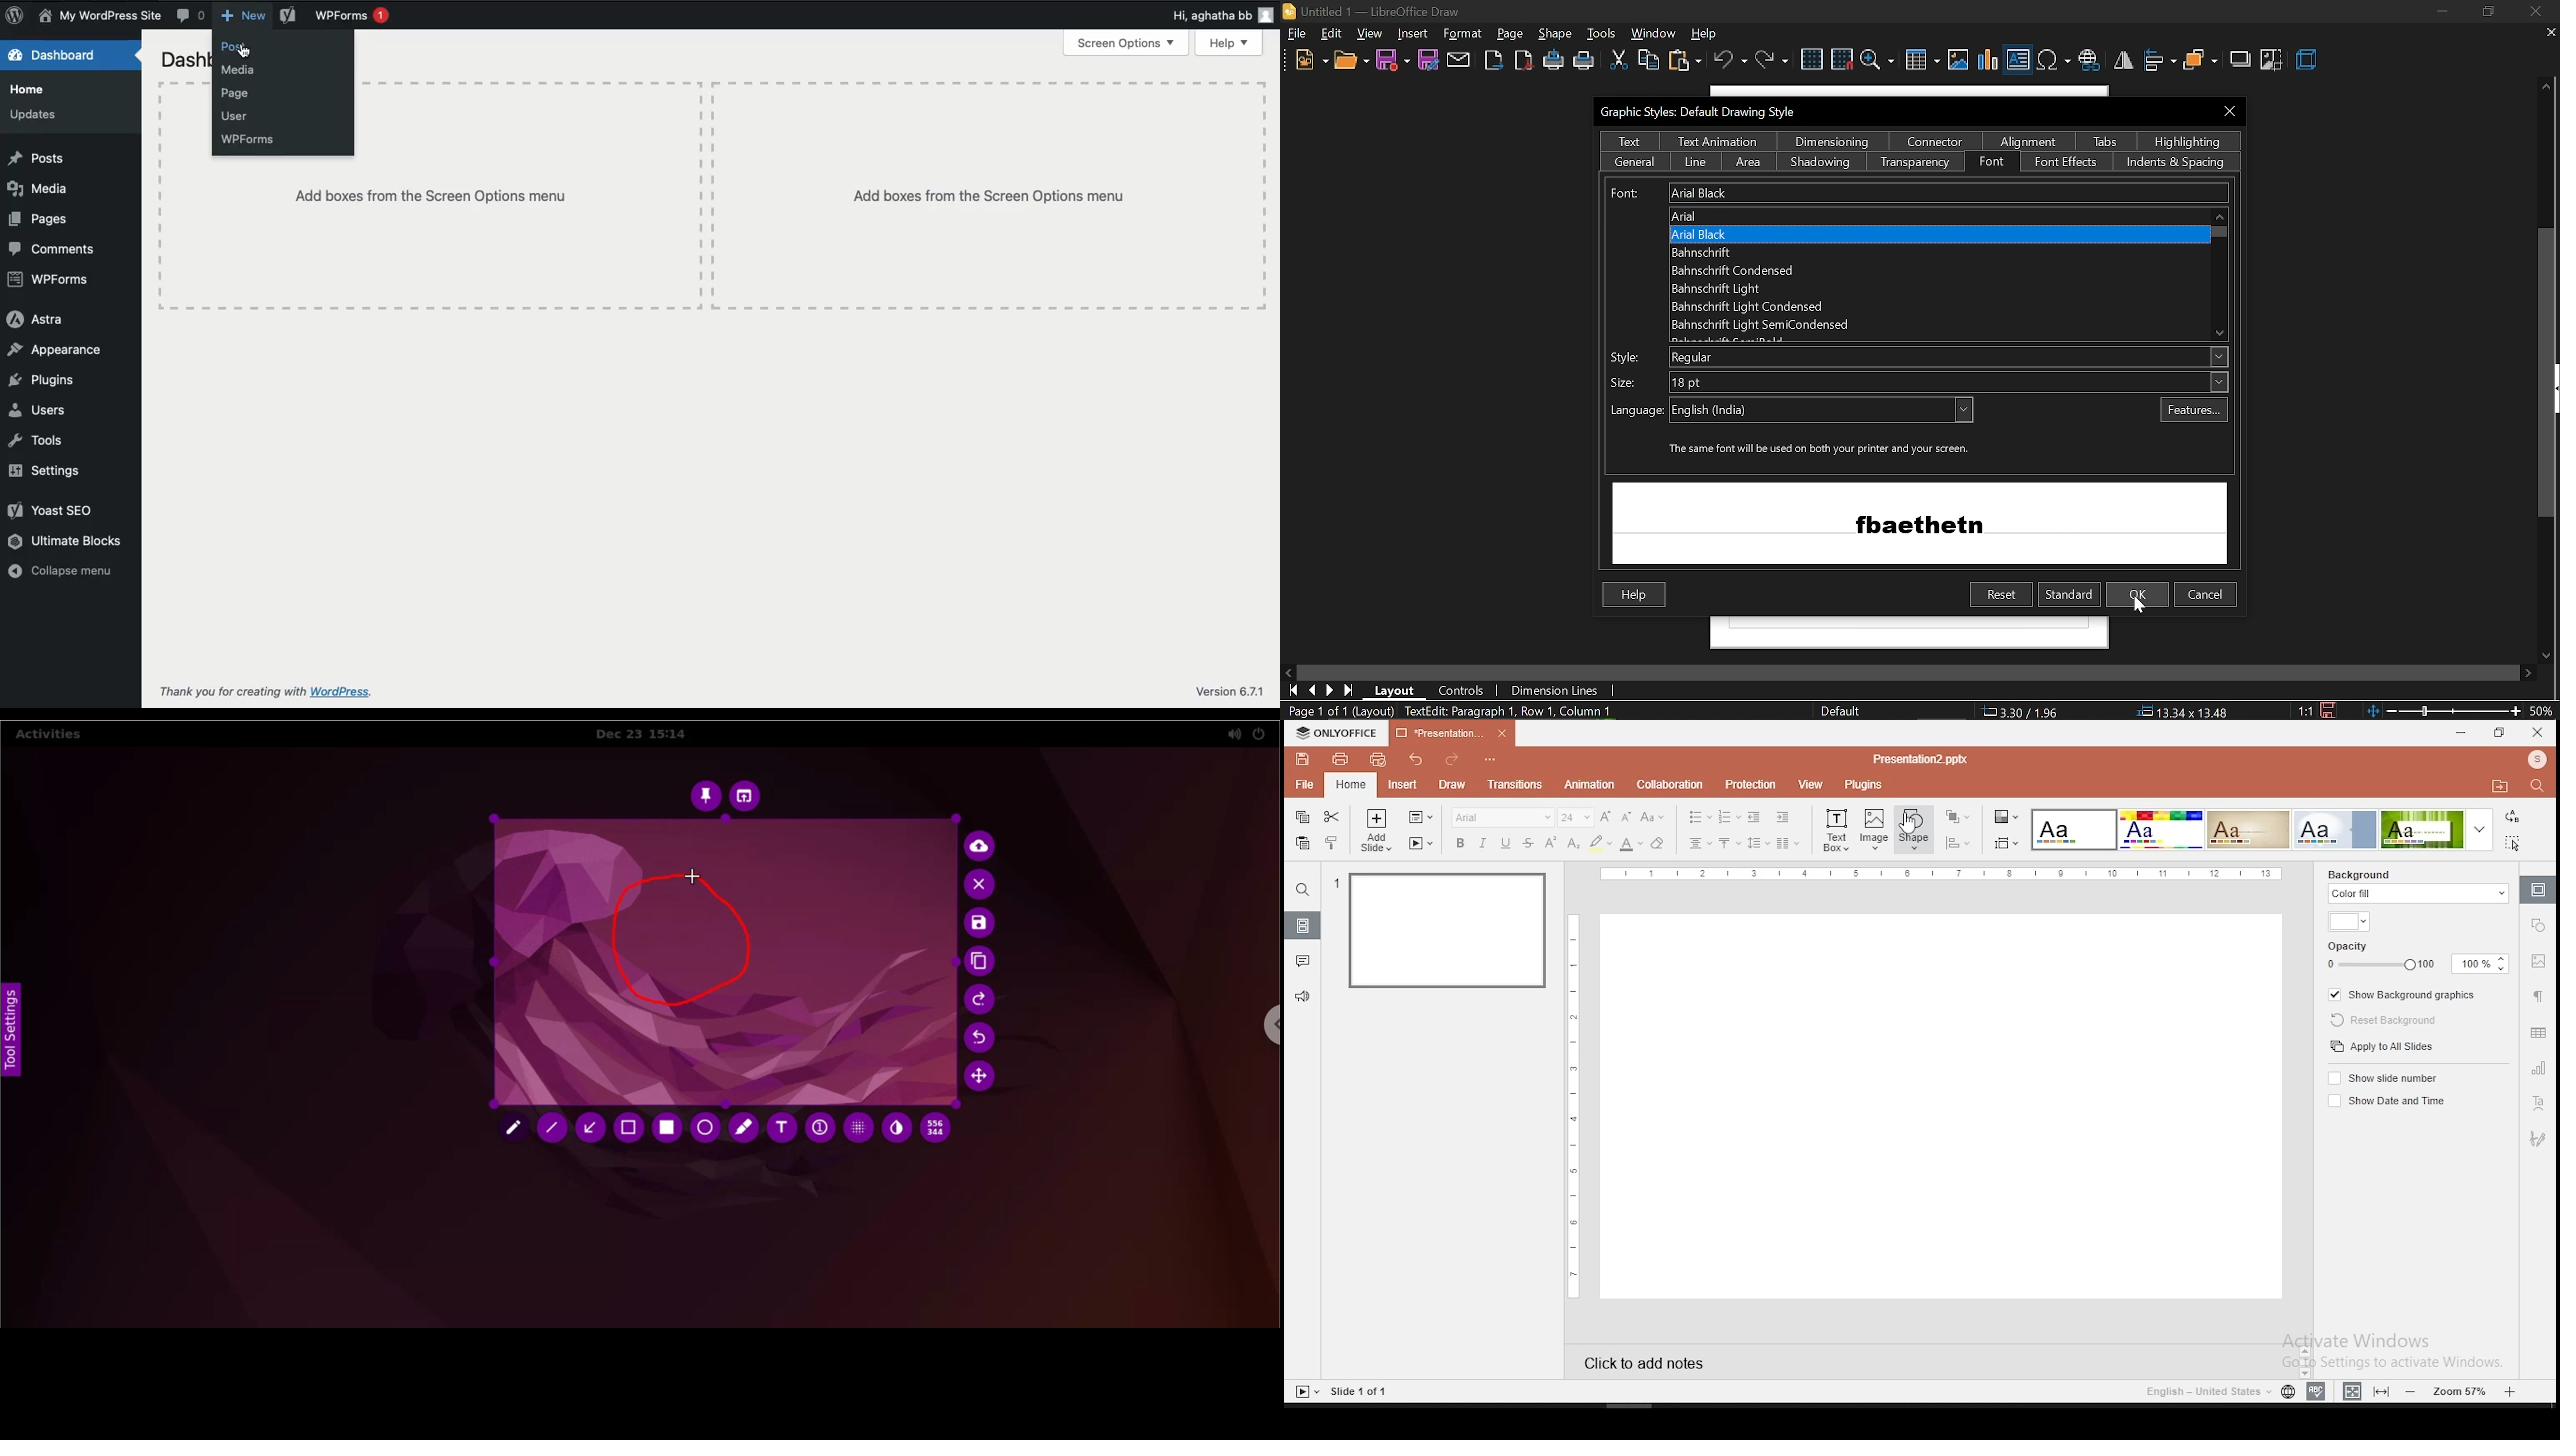 The image size is (2576, 1456). I want to click on Default style, so click(1844, 712).